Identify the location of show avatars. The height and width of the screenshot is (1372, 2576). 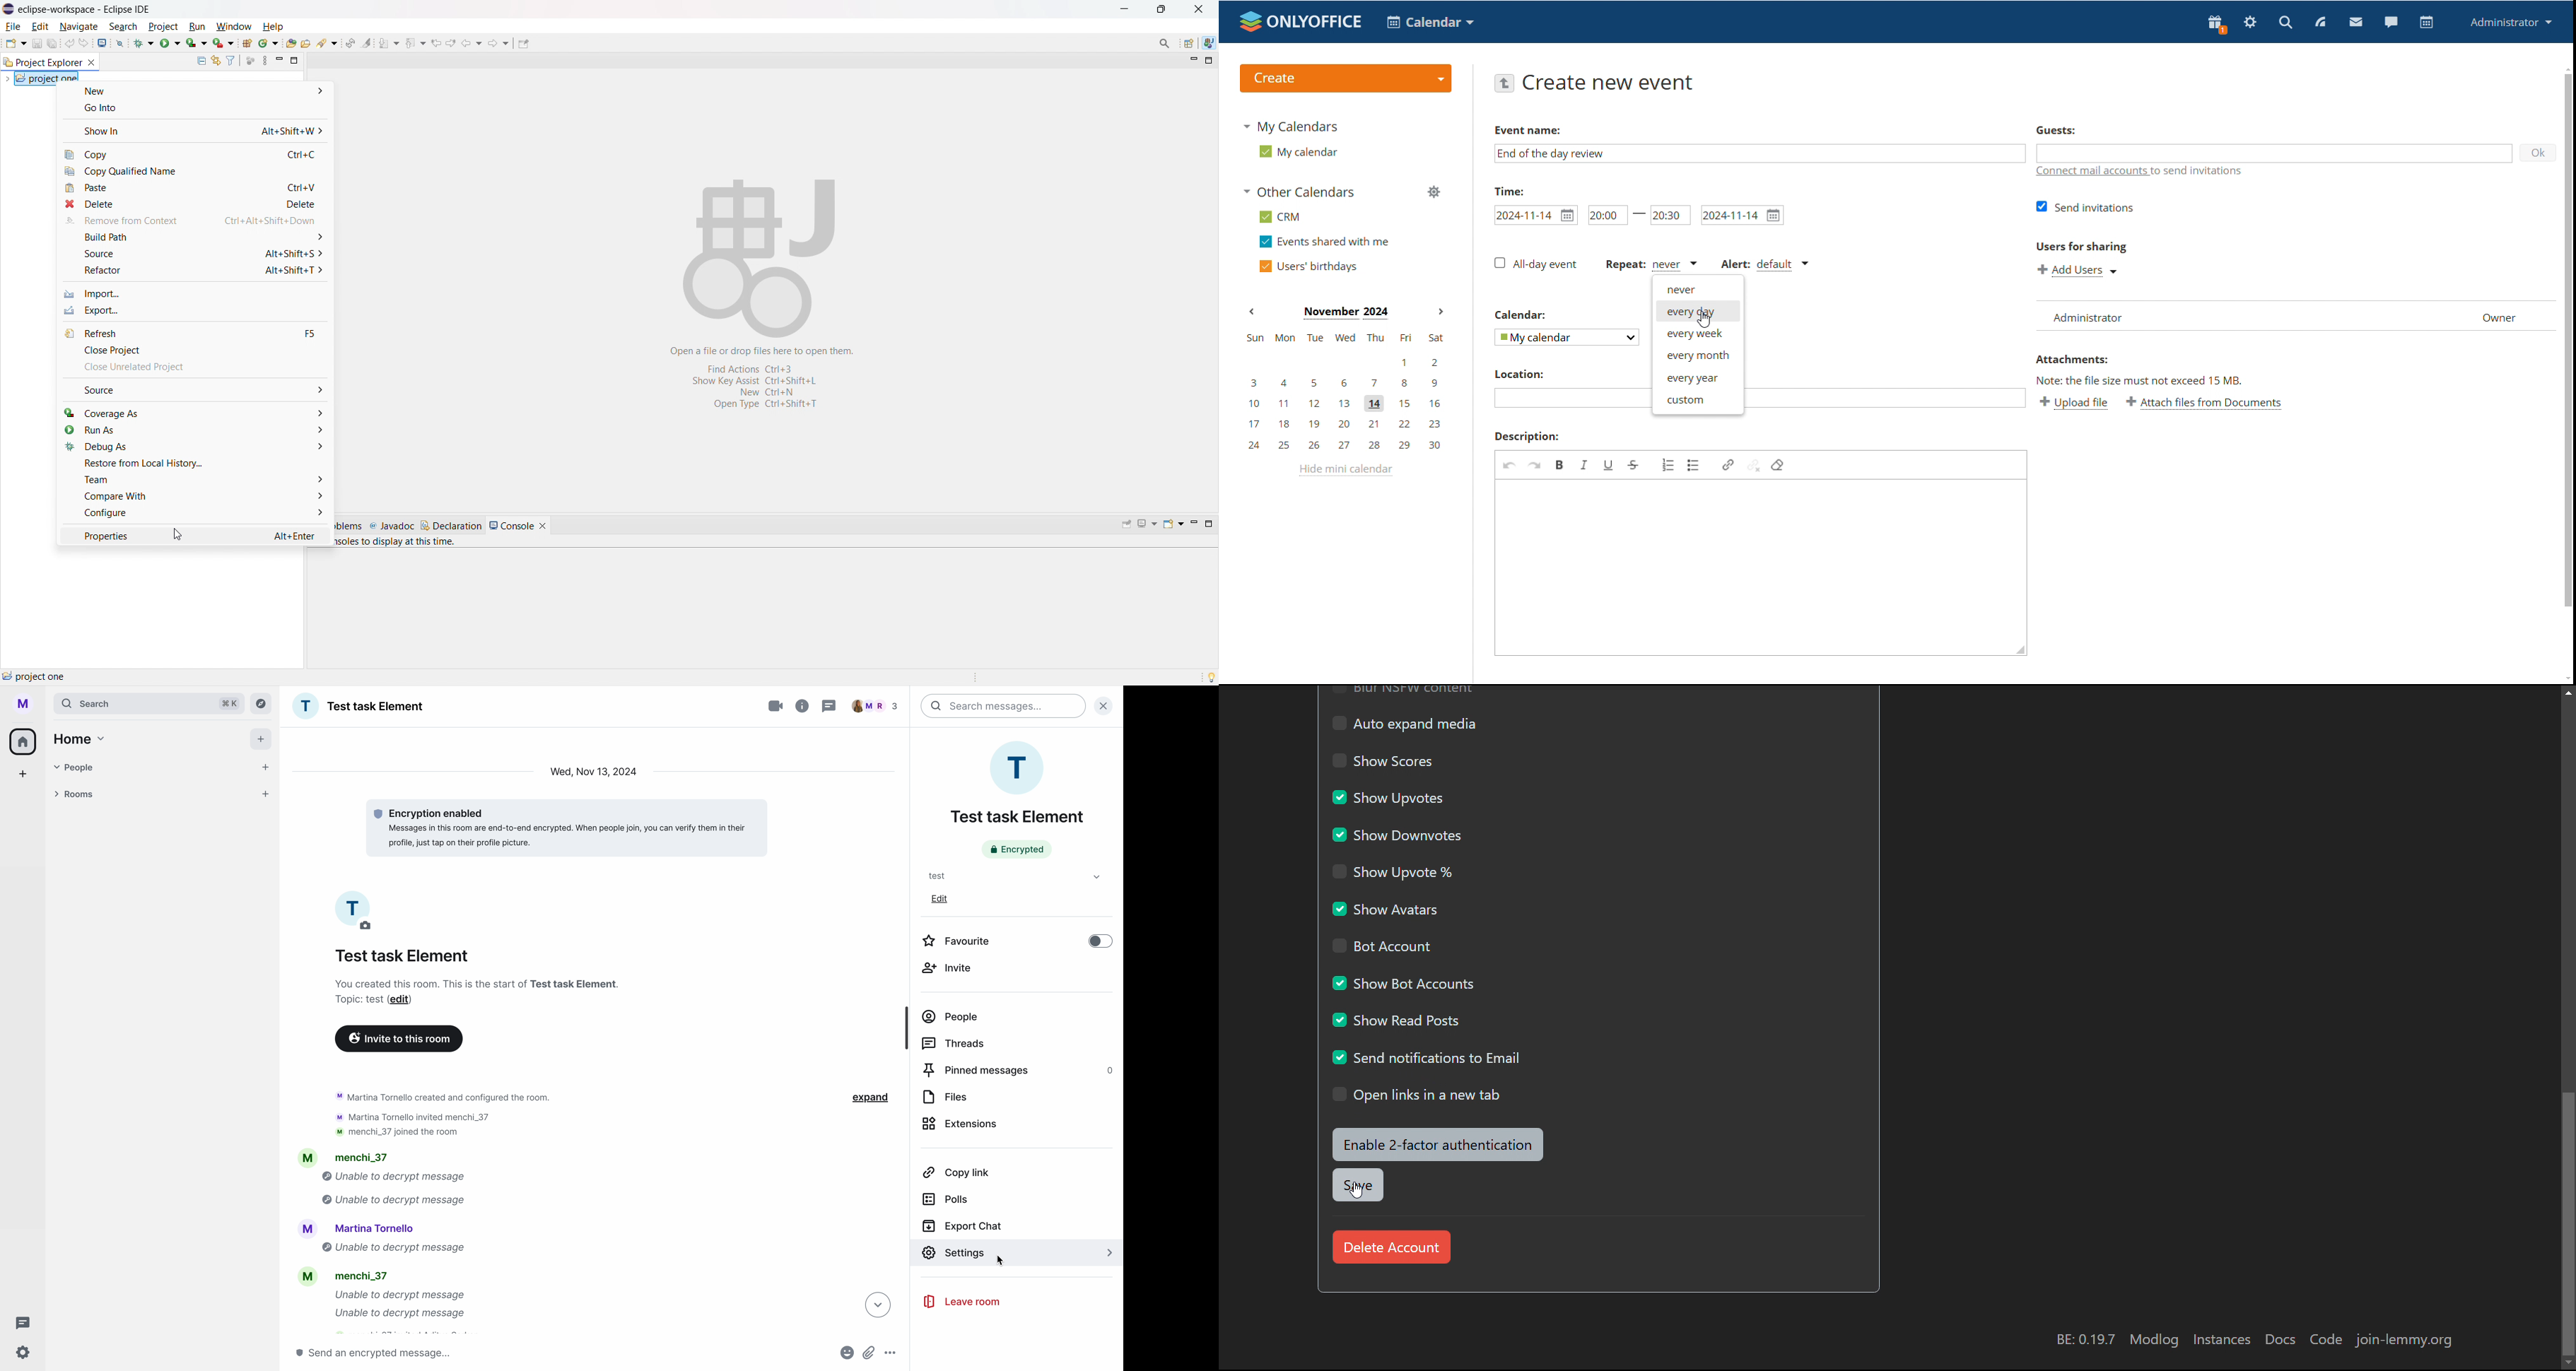
(1387, 908).